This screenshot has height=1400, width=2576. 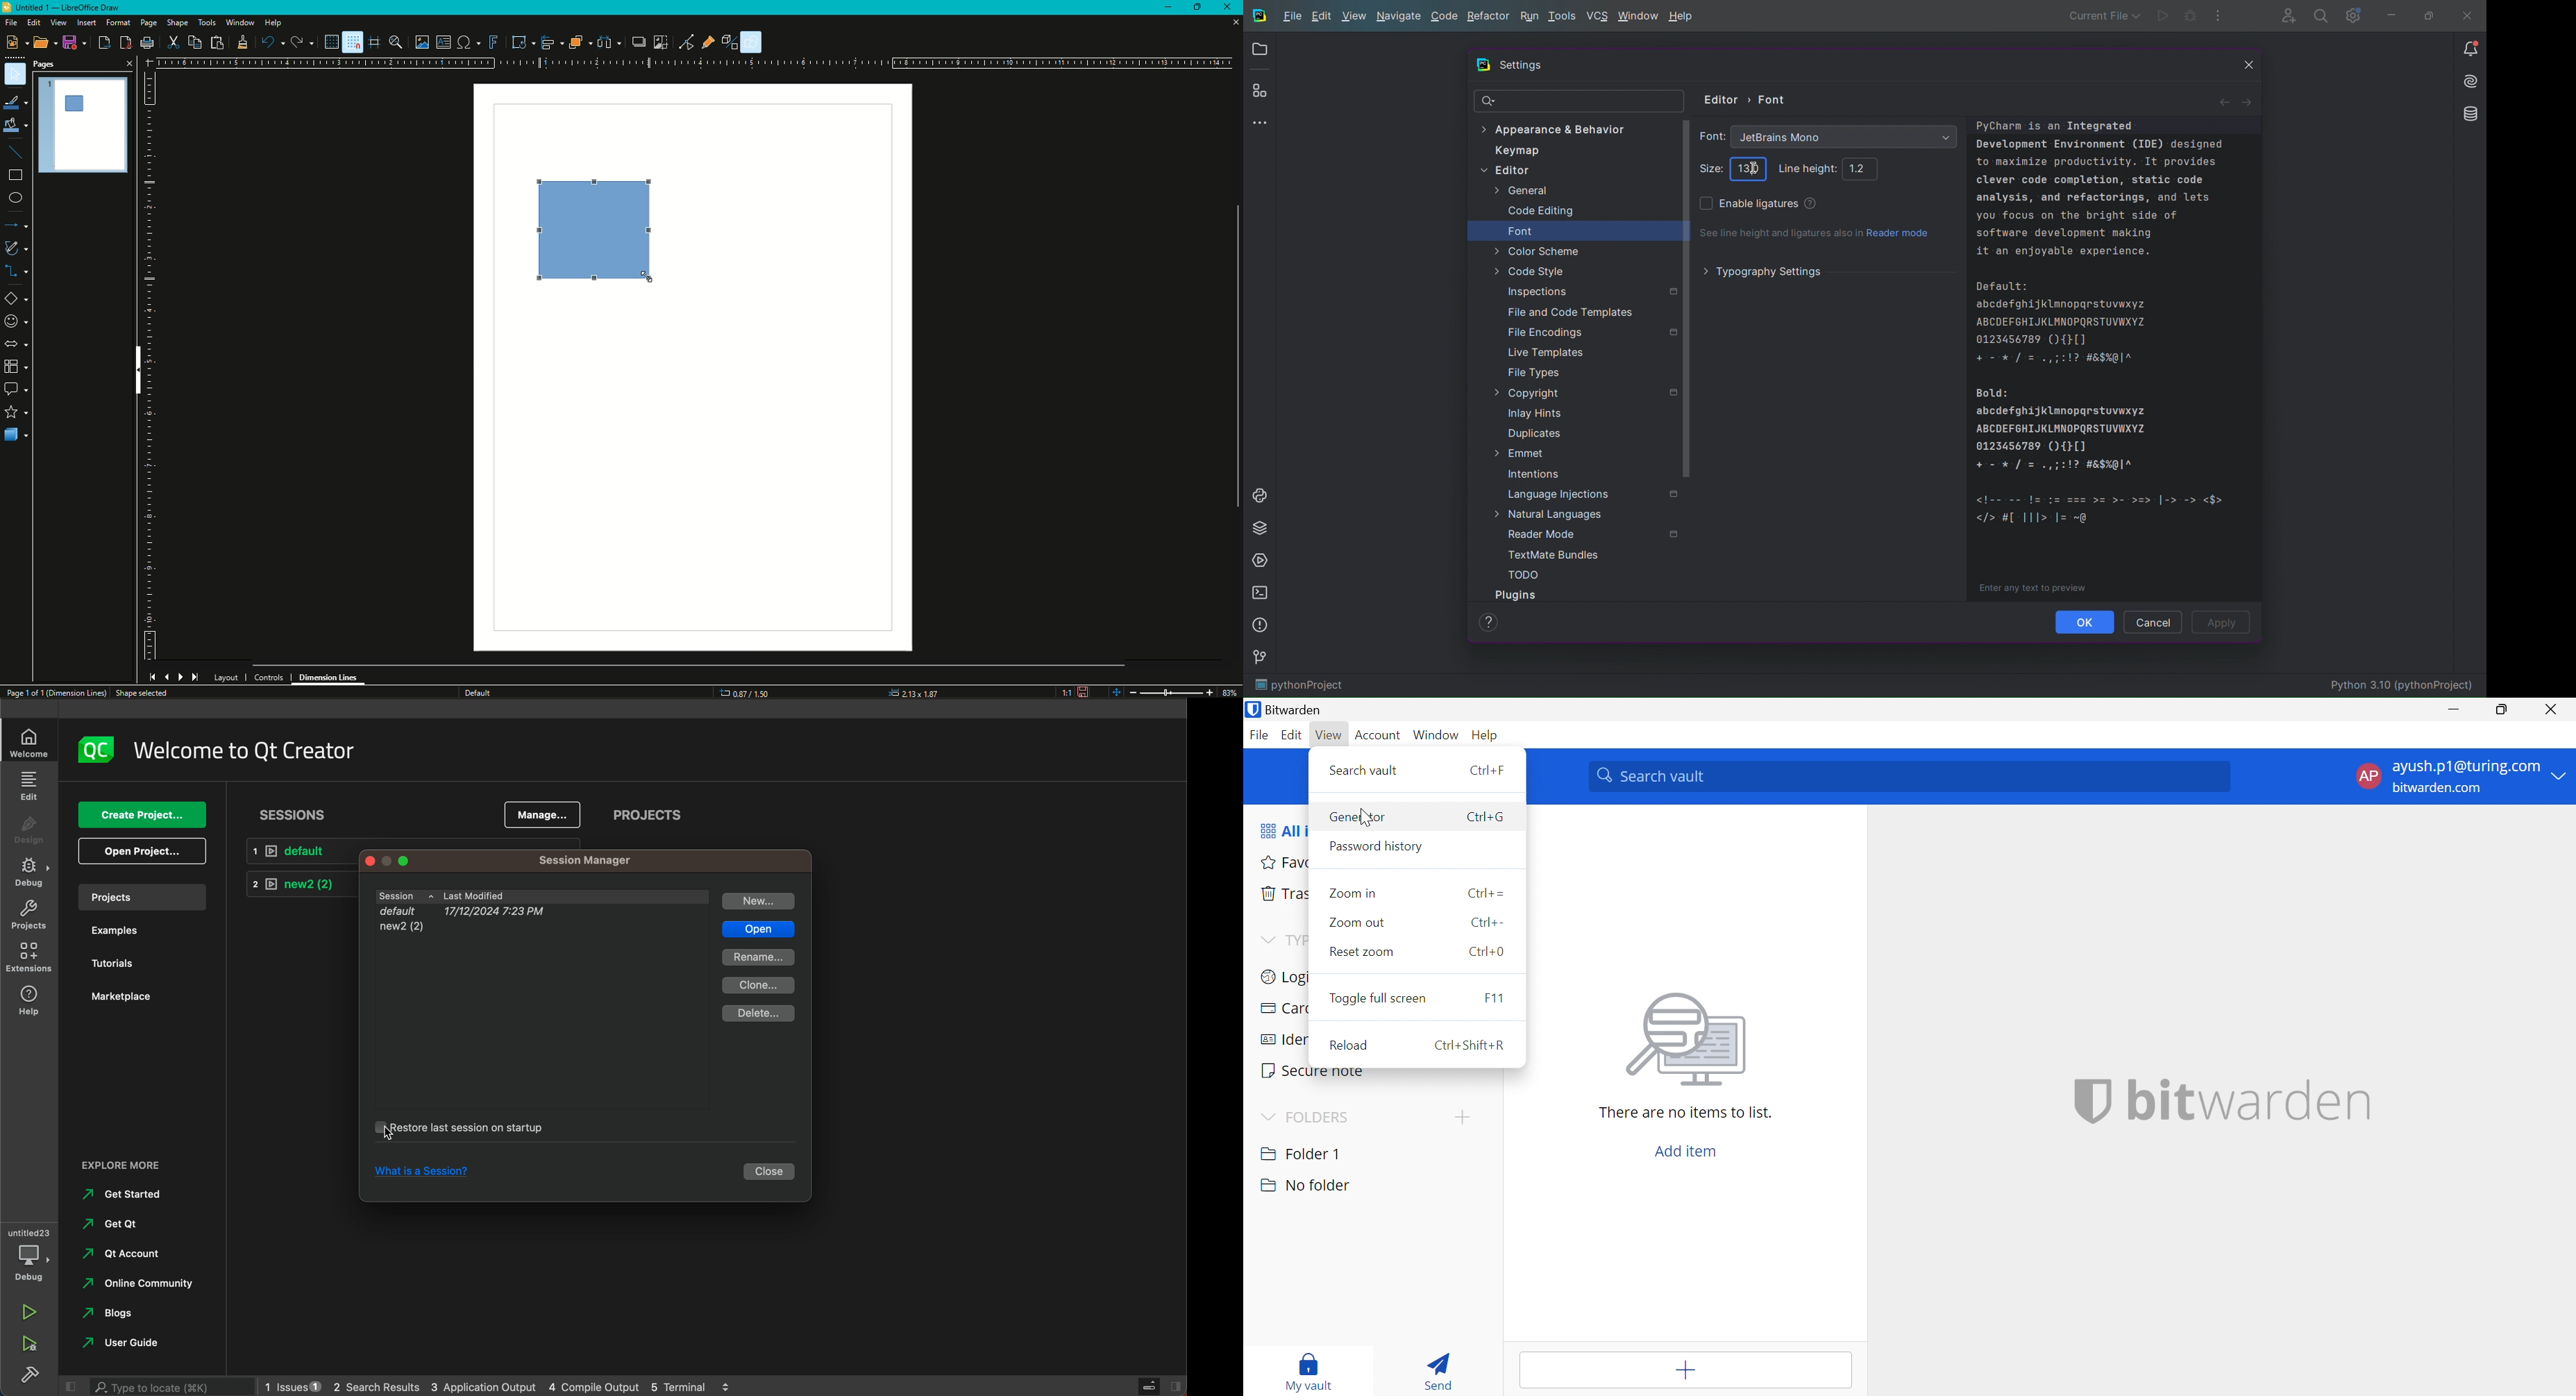 I want to click on Scrollbar, so click(x=1687, y=300).